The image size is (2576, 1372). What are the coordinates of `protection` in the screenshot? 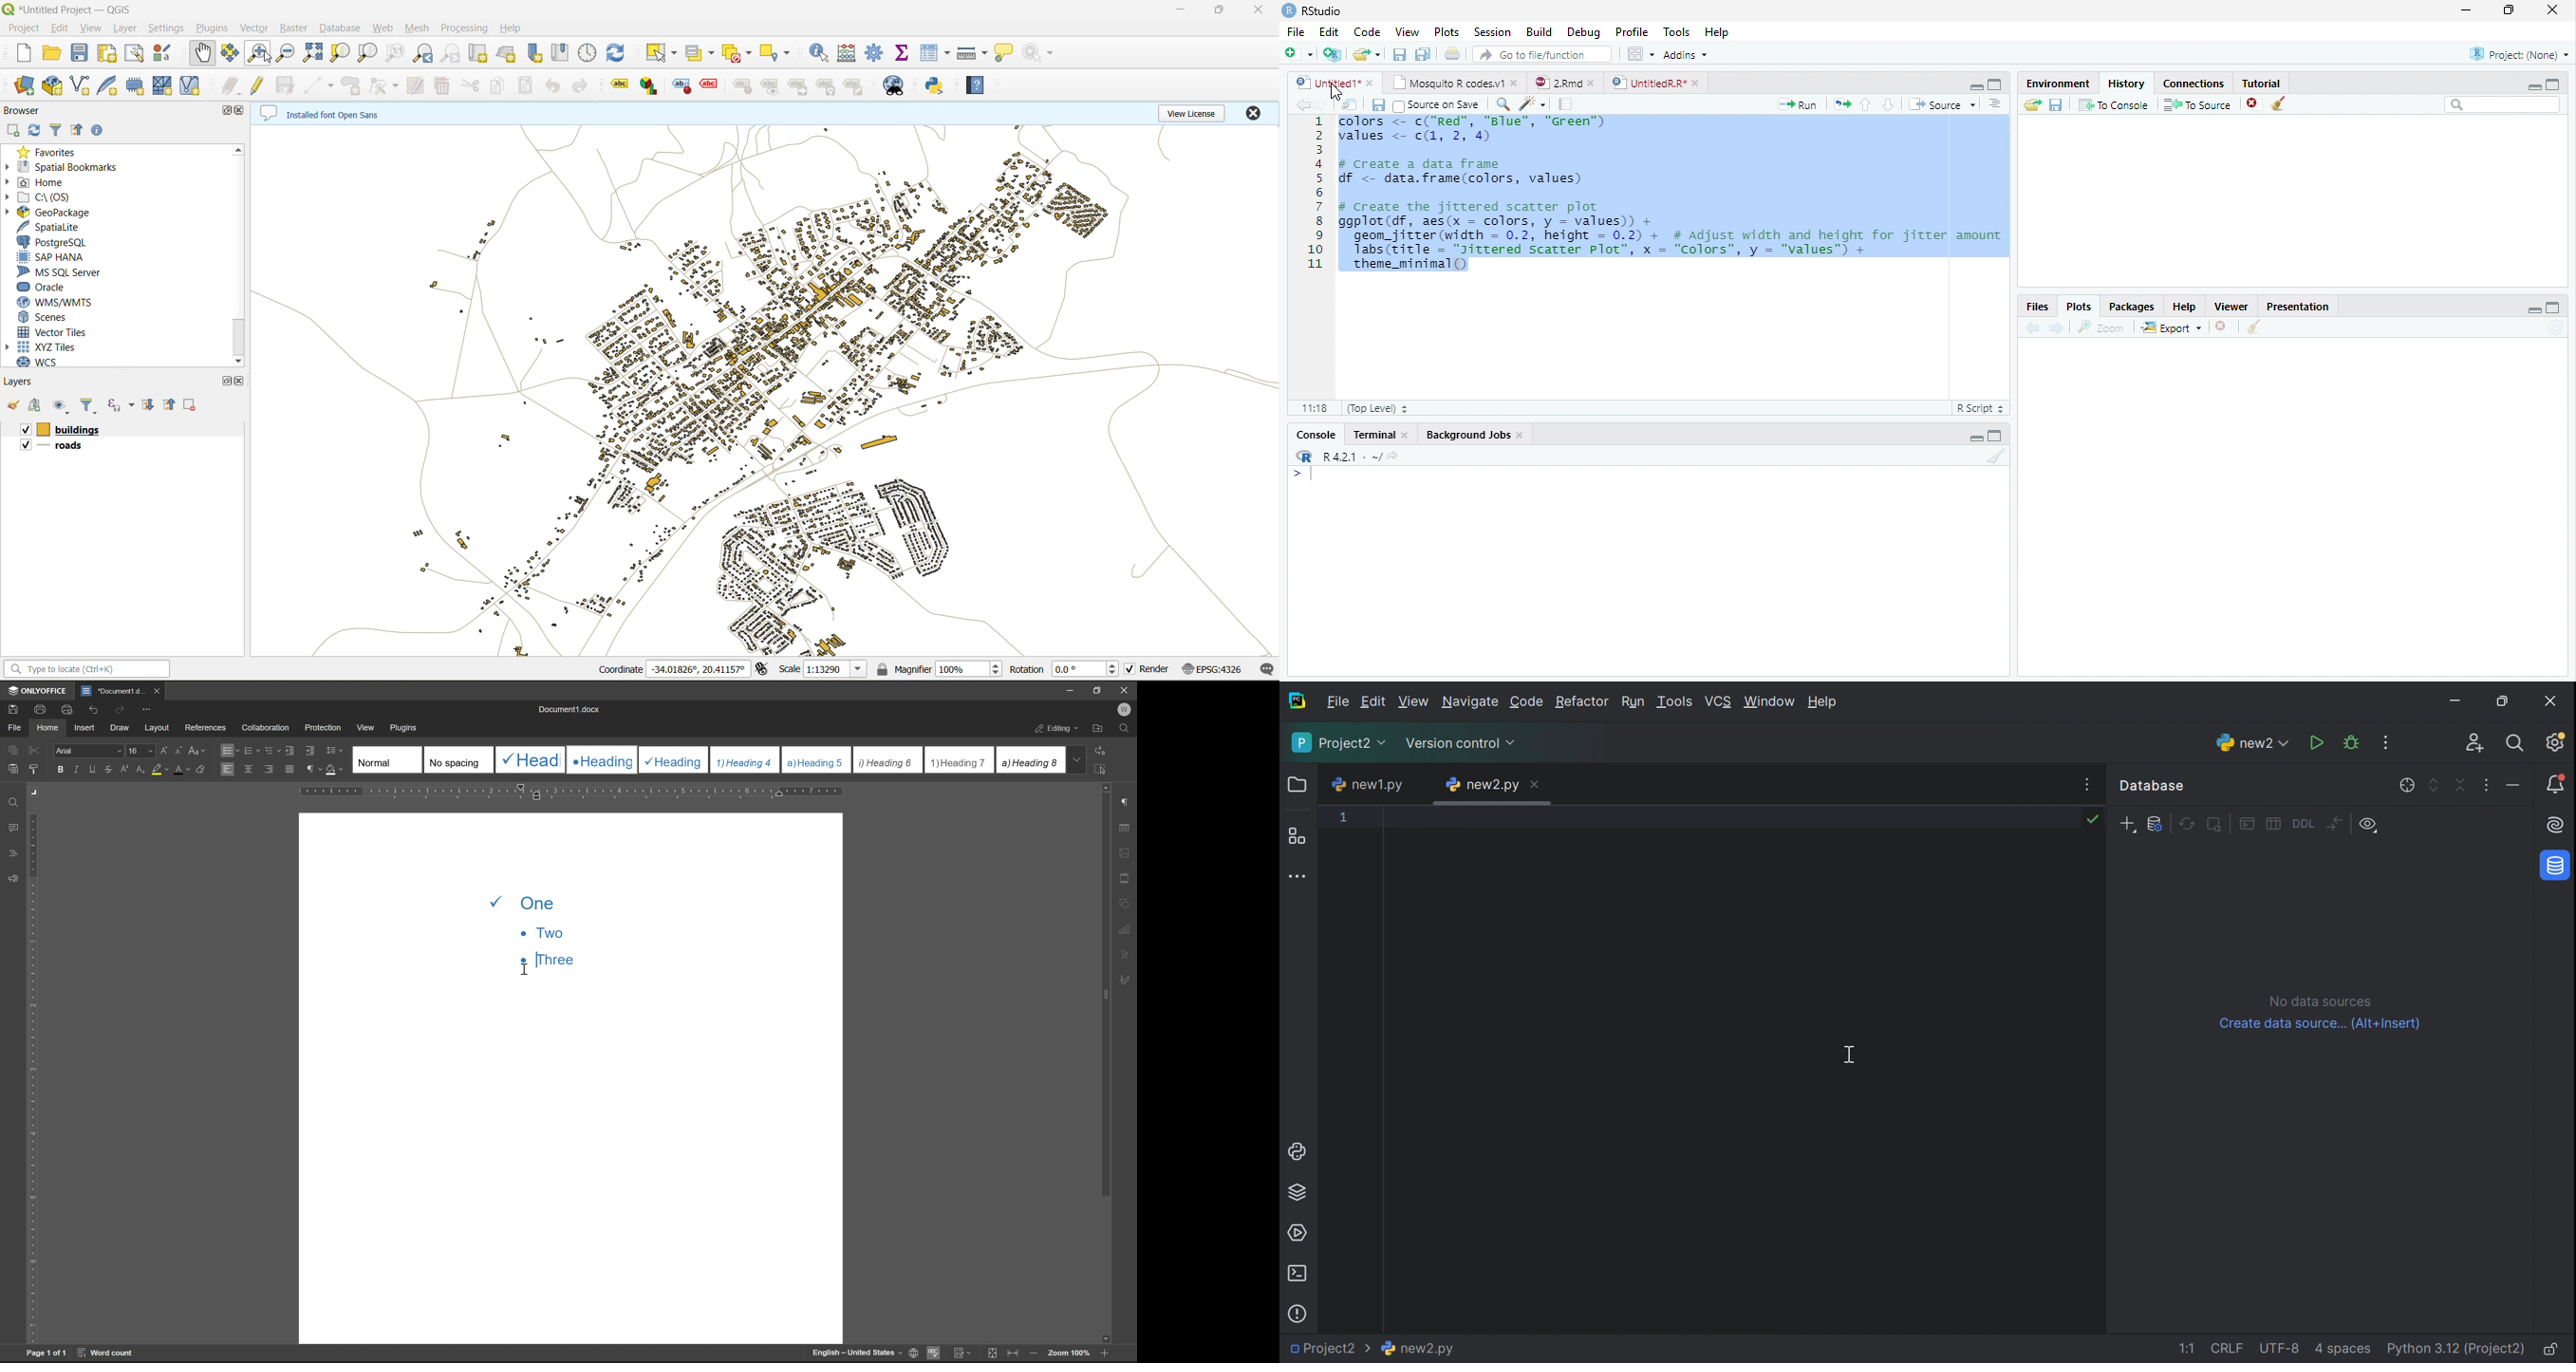 It's located at (324, 727).